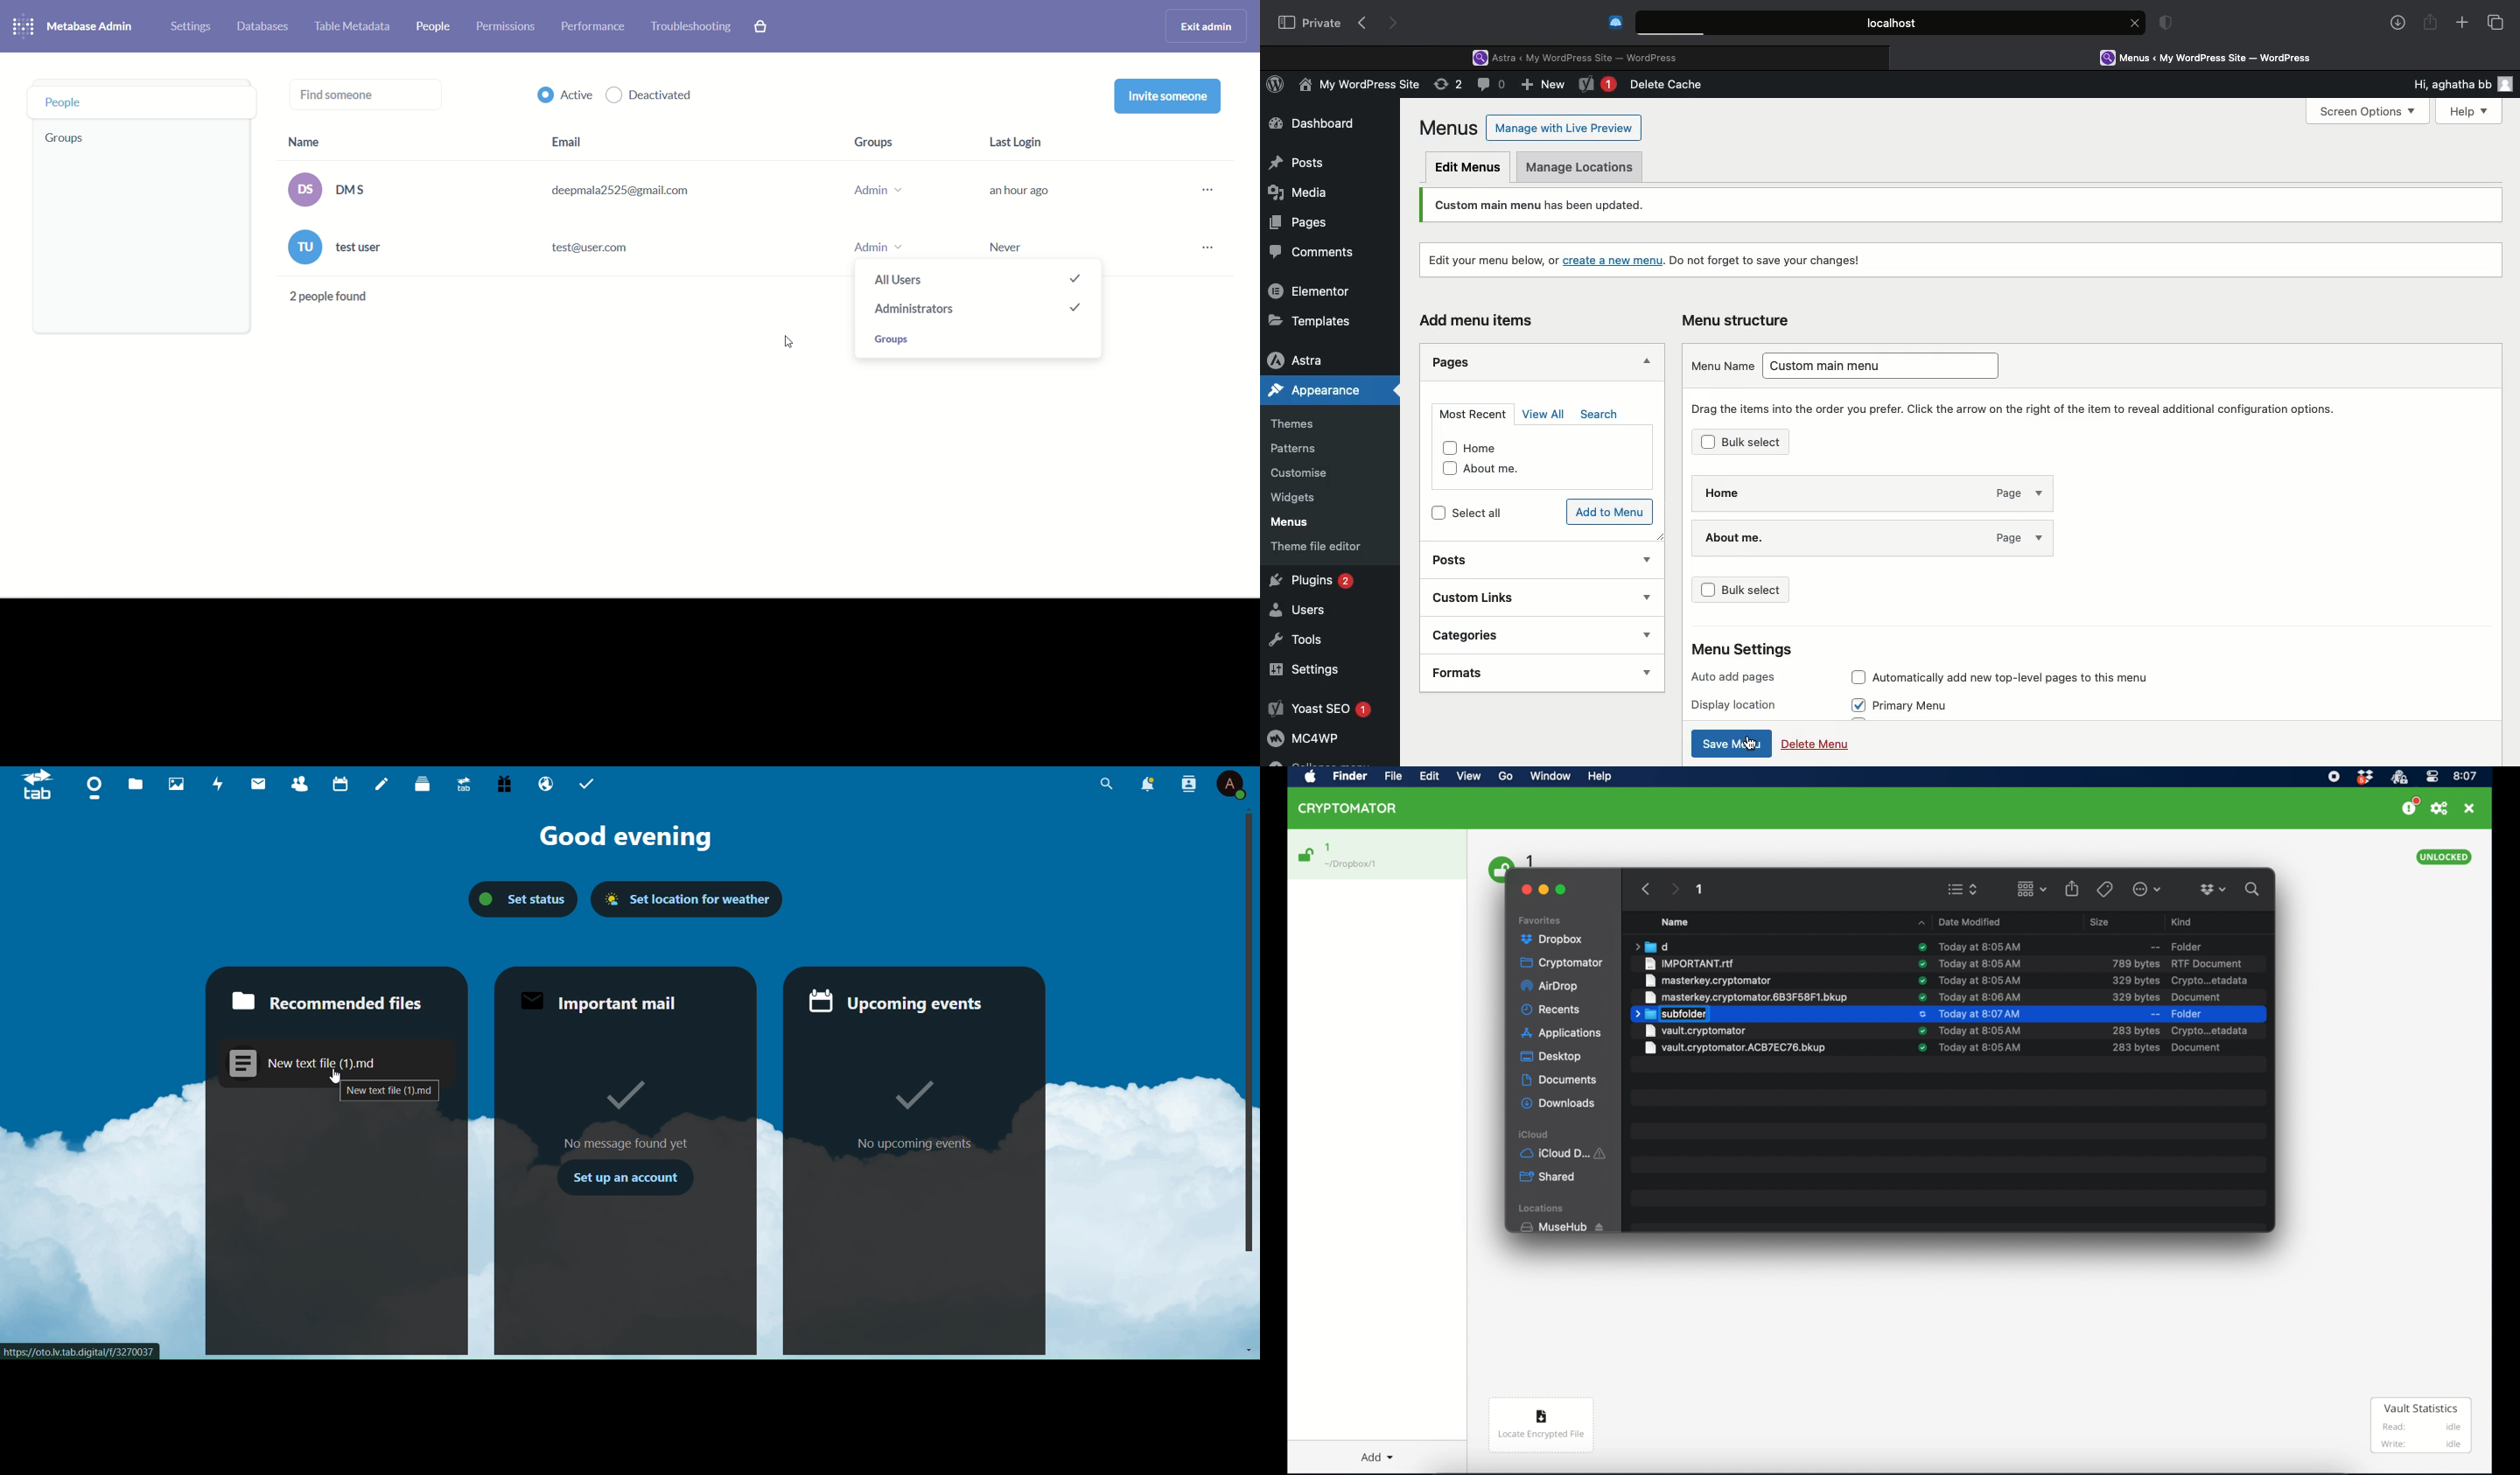 Image resolution: width=2520 pixels, height=1484 pixels. What do you see at coordinates (1106, 787) in the screenshot?
I see `search` at bounding box center [1106, 787].